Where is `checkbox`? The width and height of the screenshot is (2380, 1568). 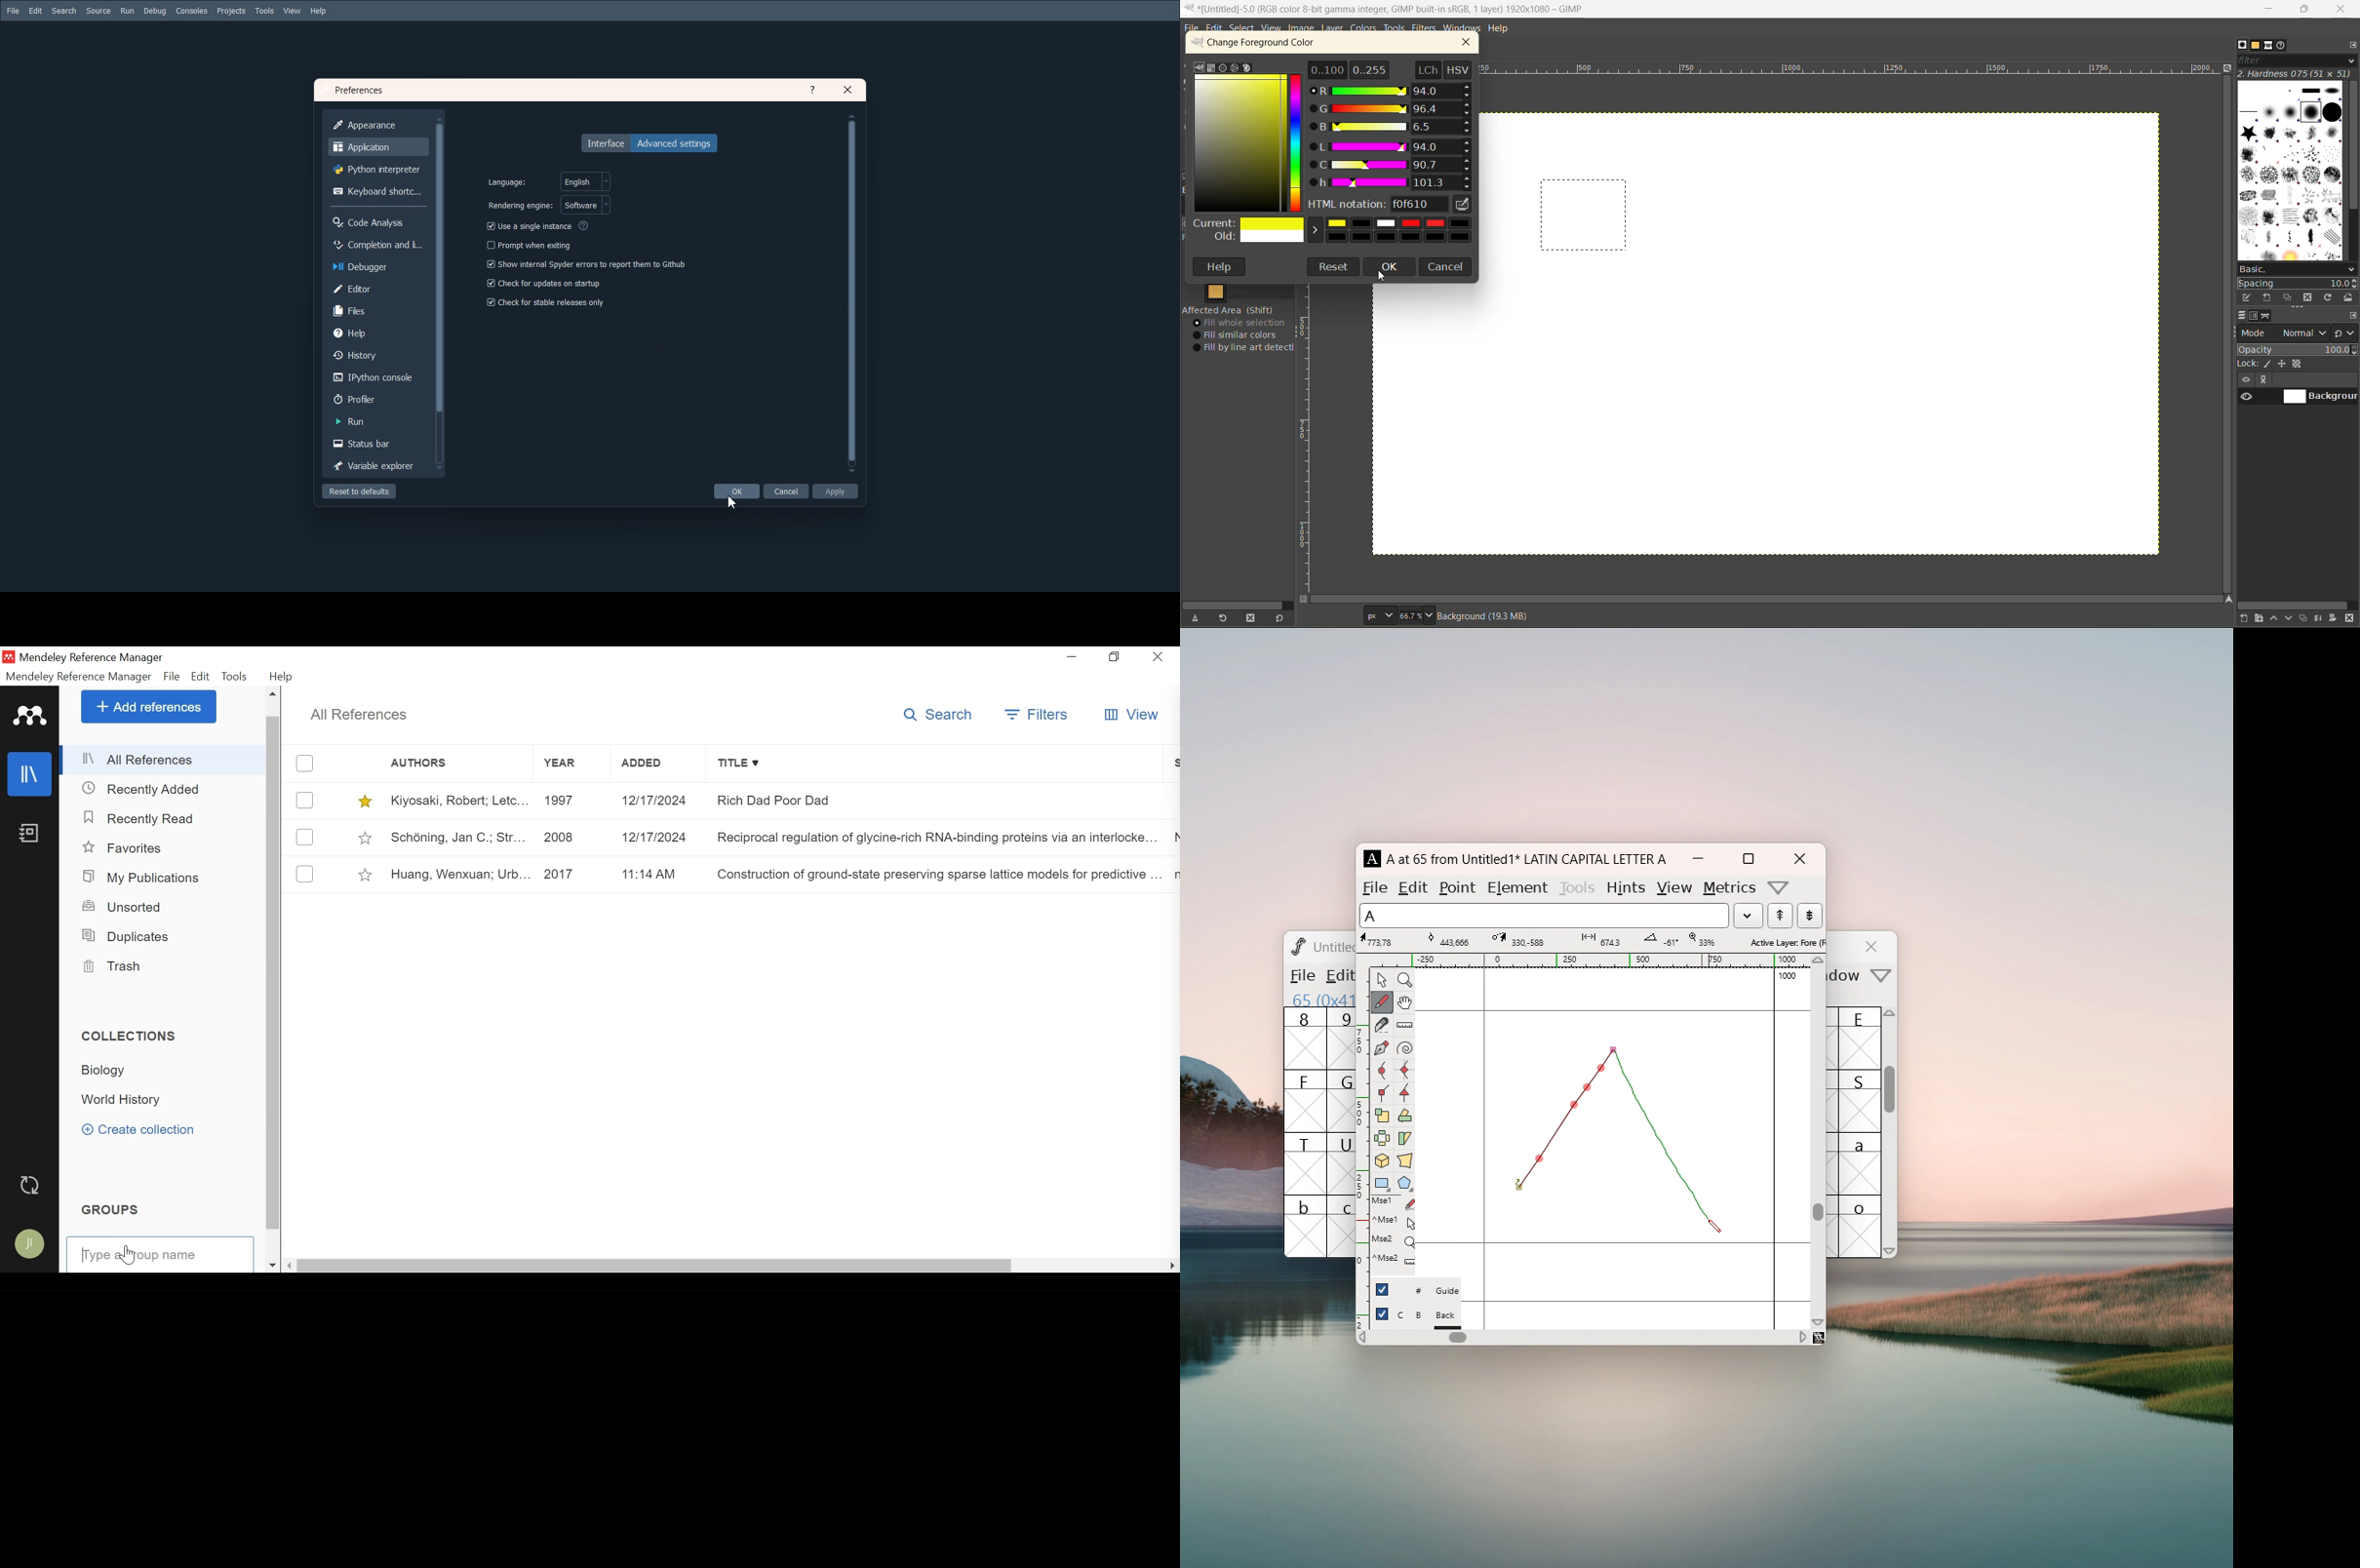 checkbox is located at coordinates (1382, 1289).